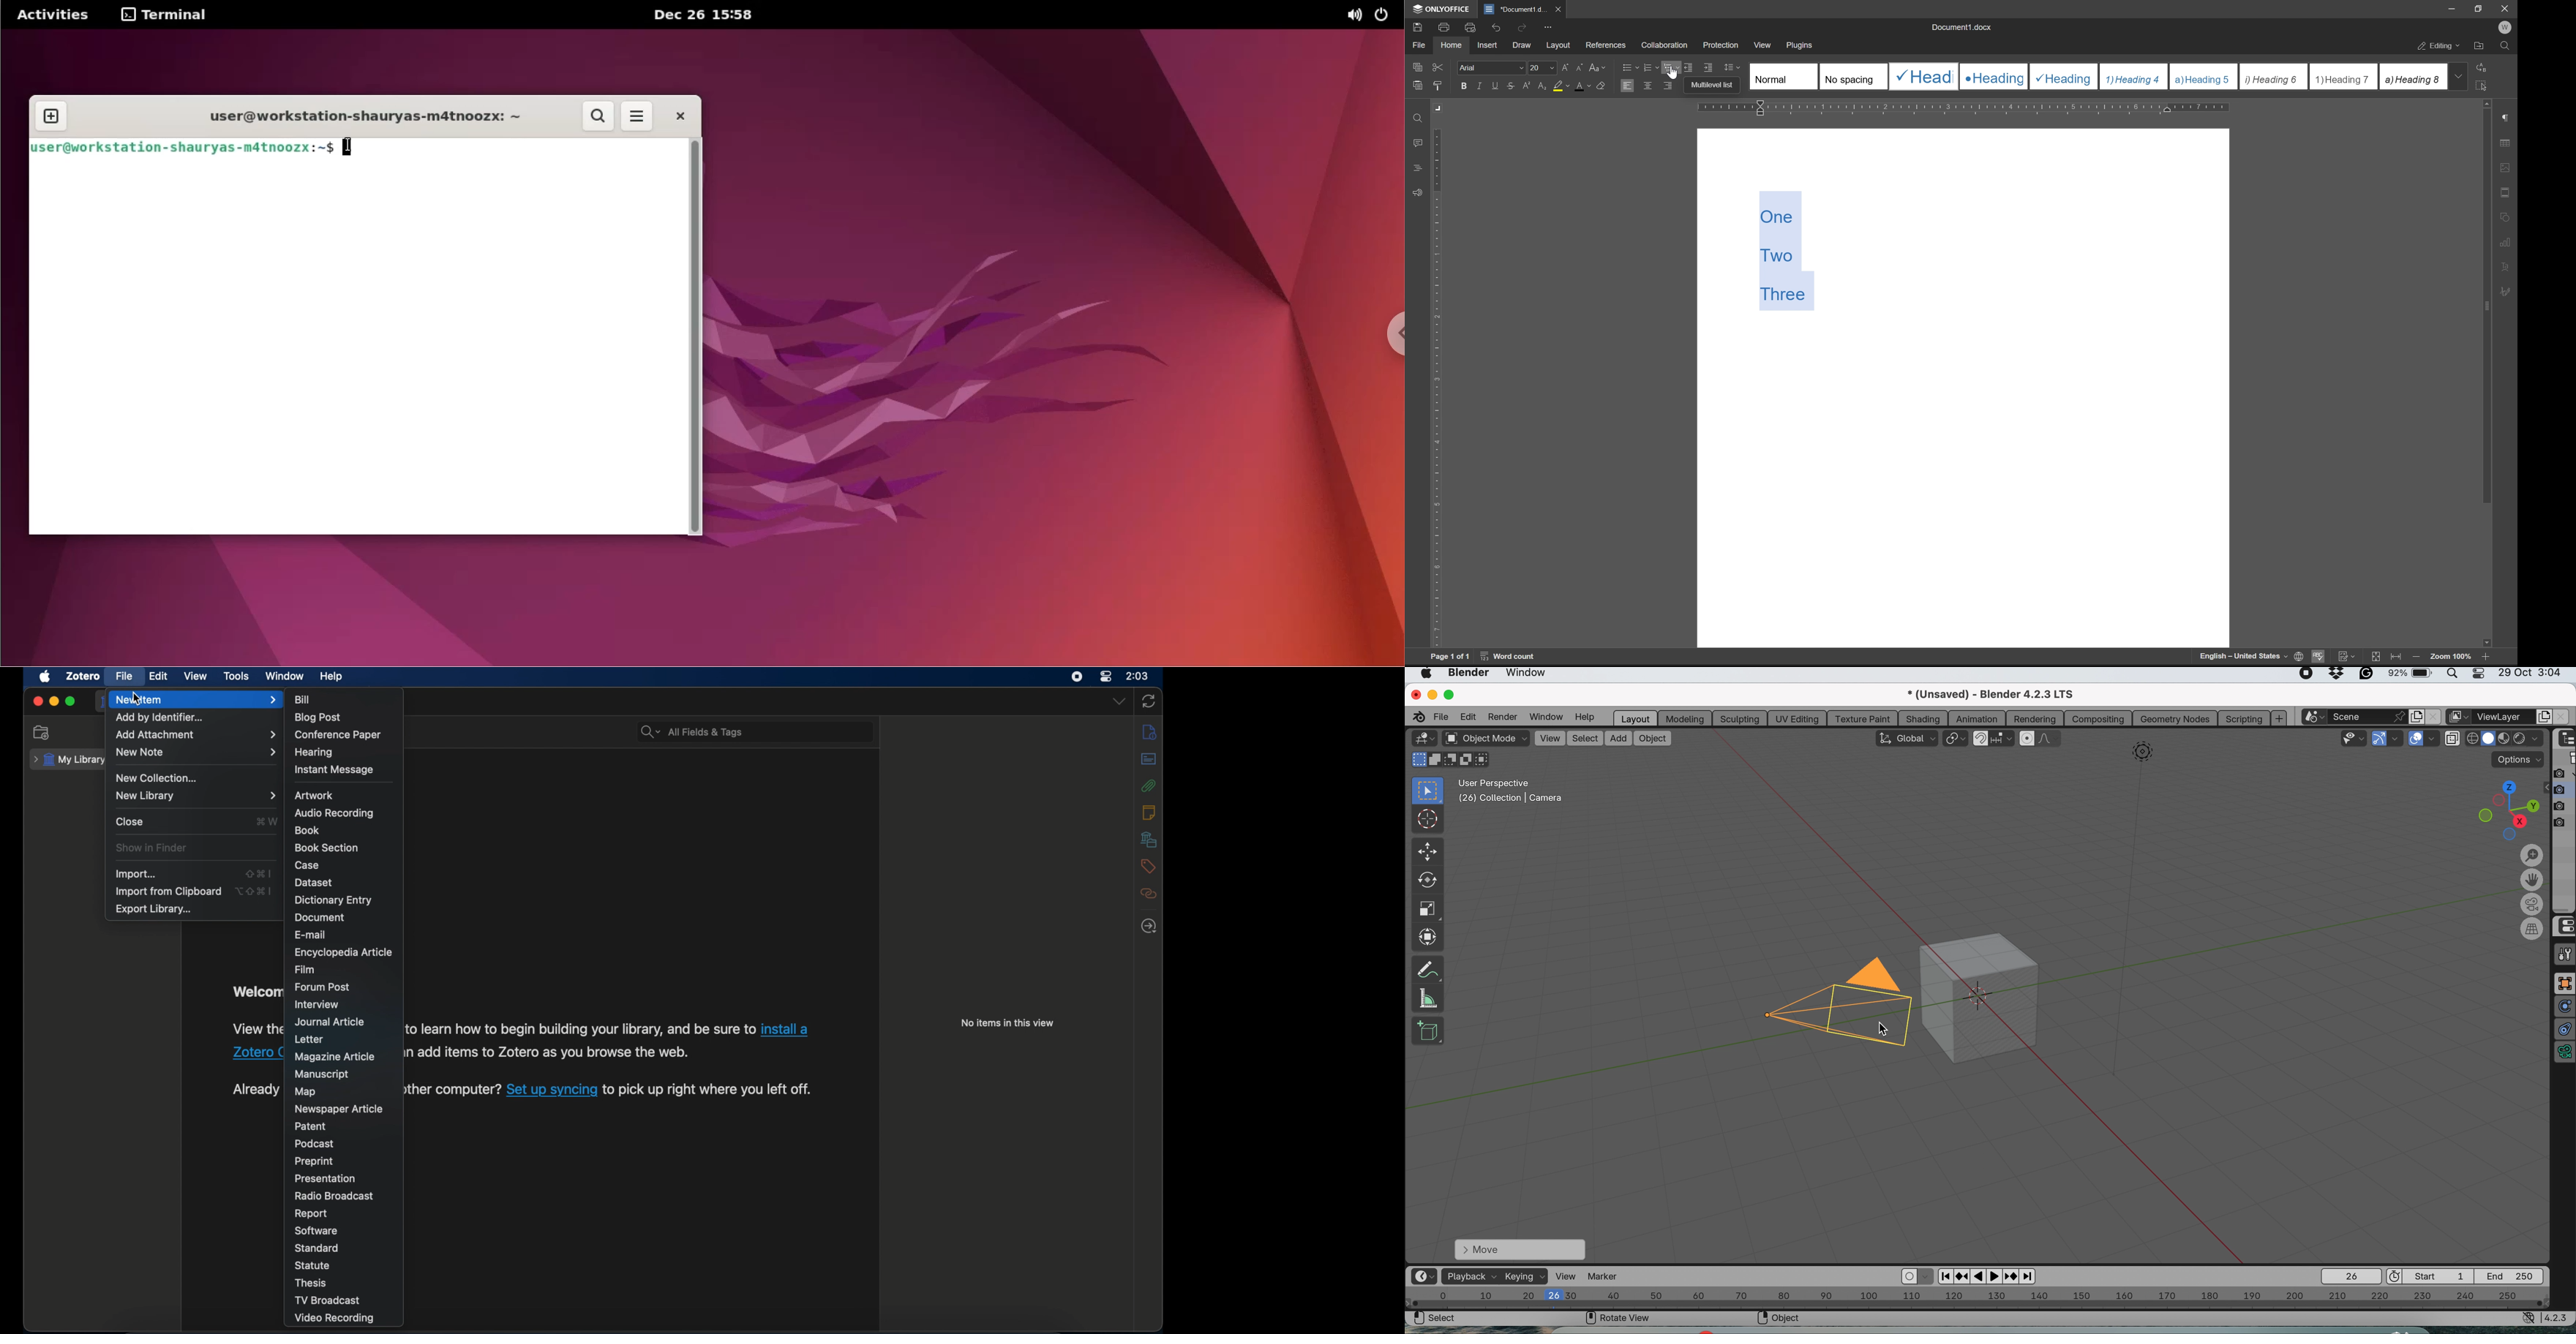  I want to click on page 1 of 1, so click(1450, 657).